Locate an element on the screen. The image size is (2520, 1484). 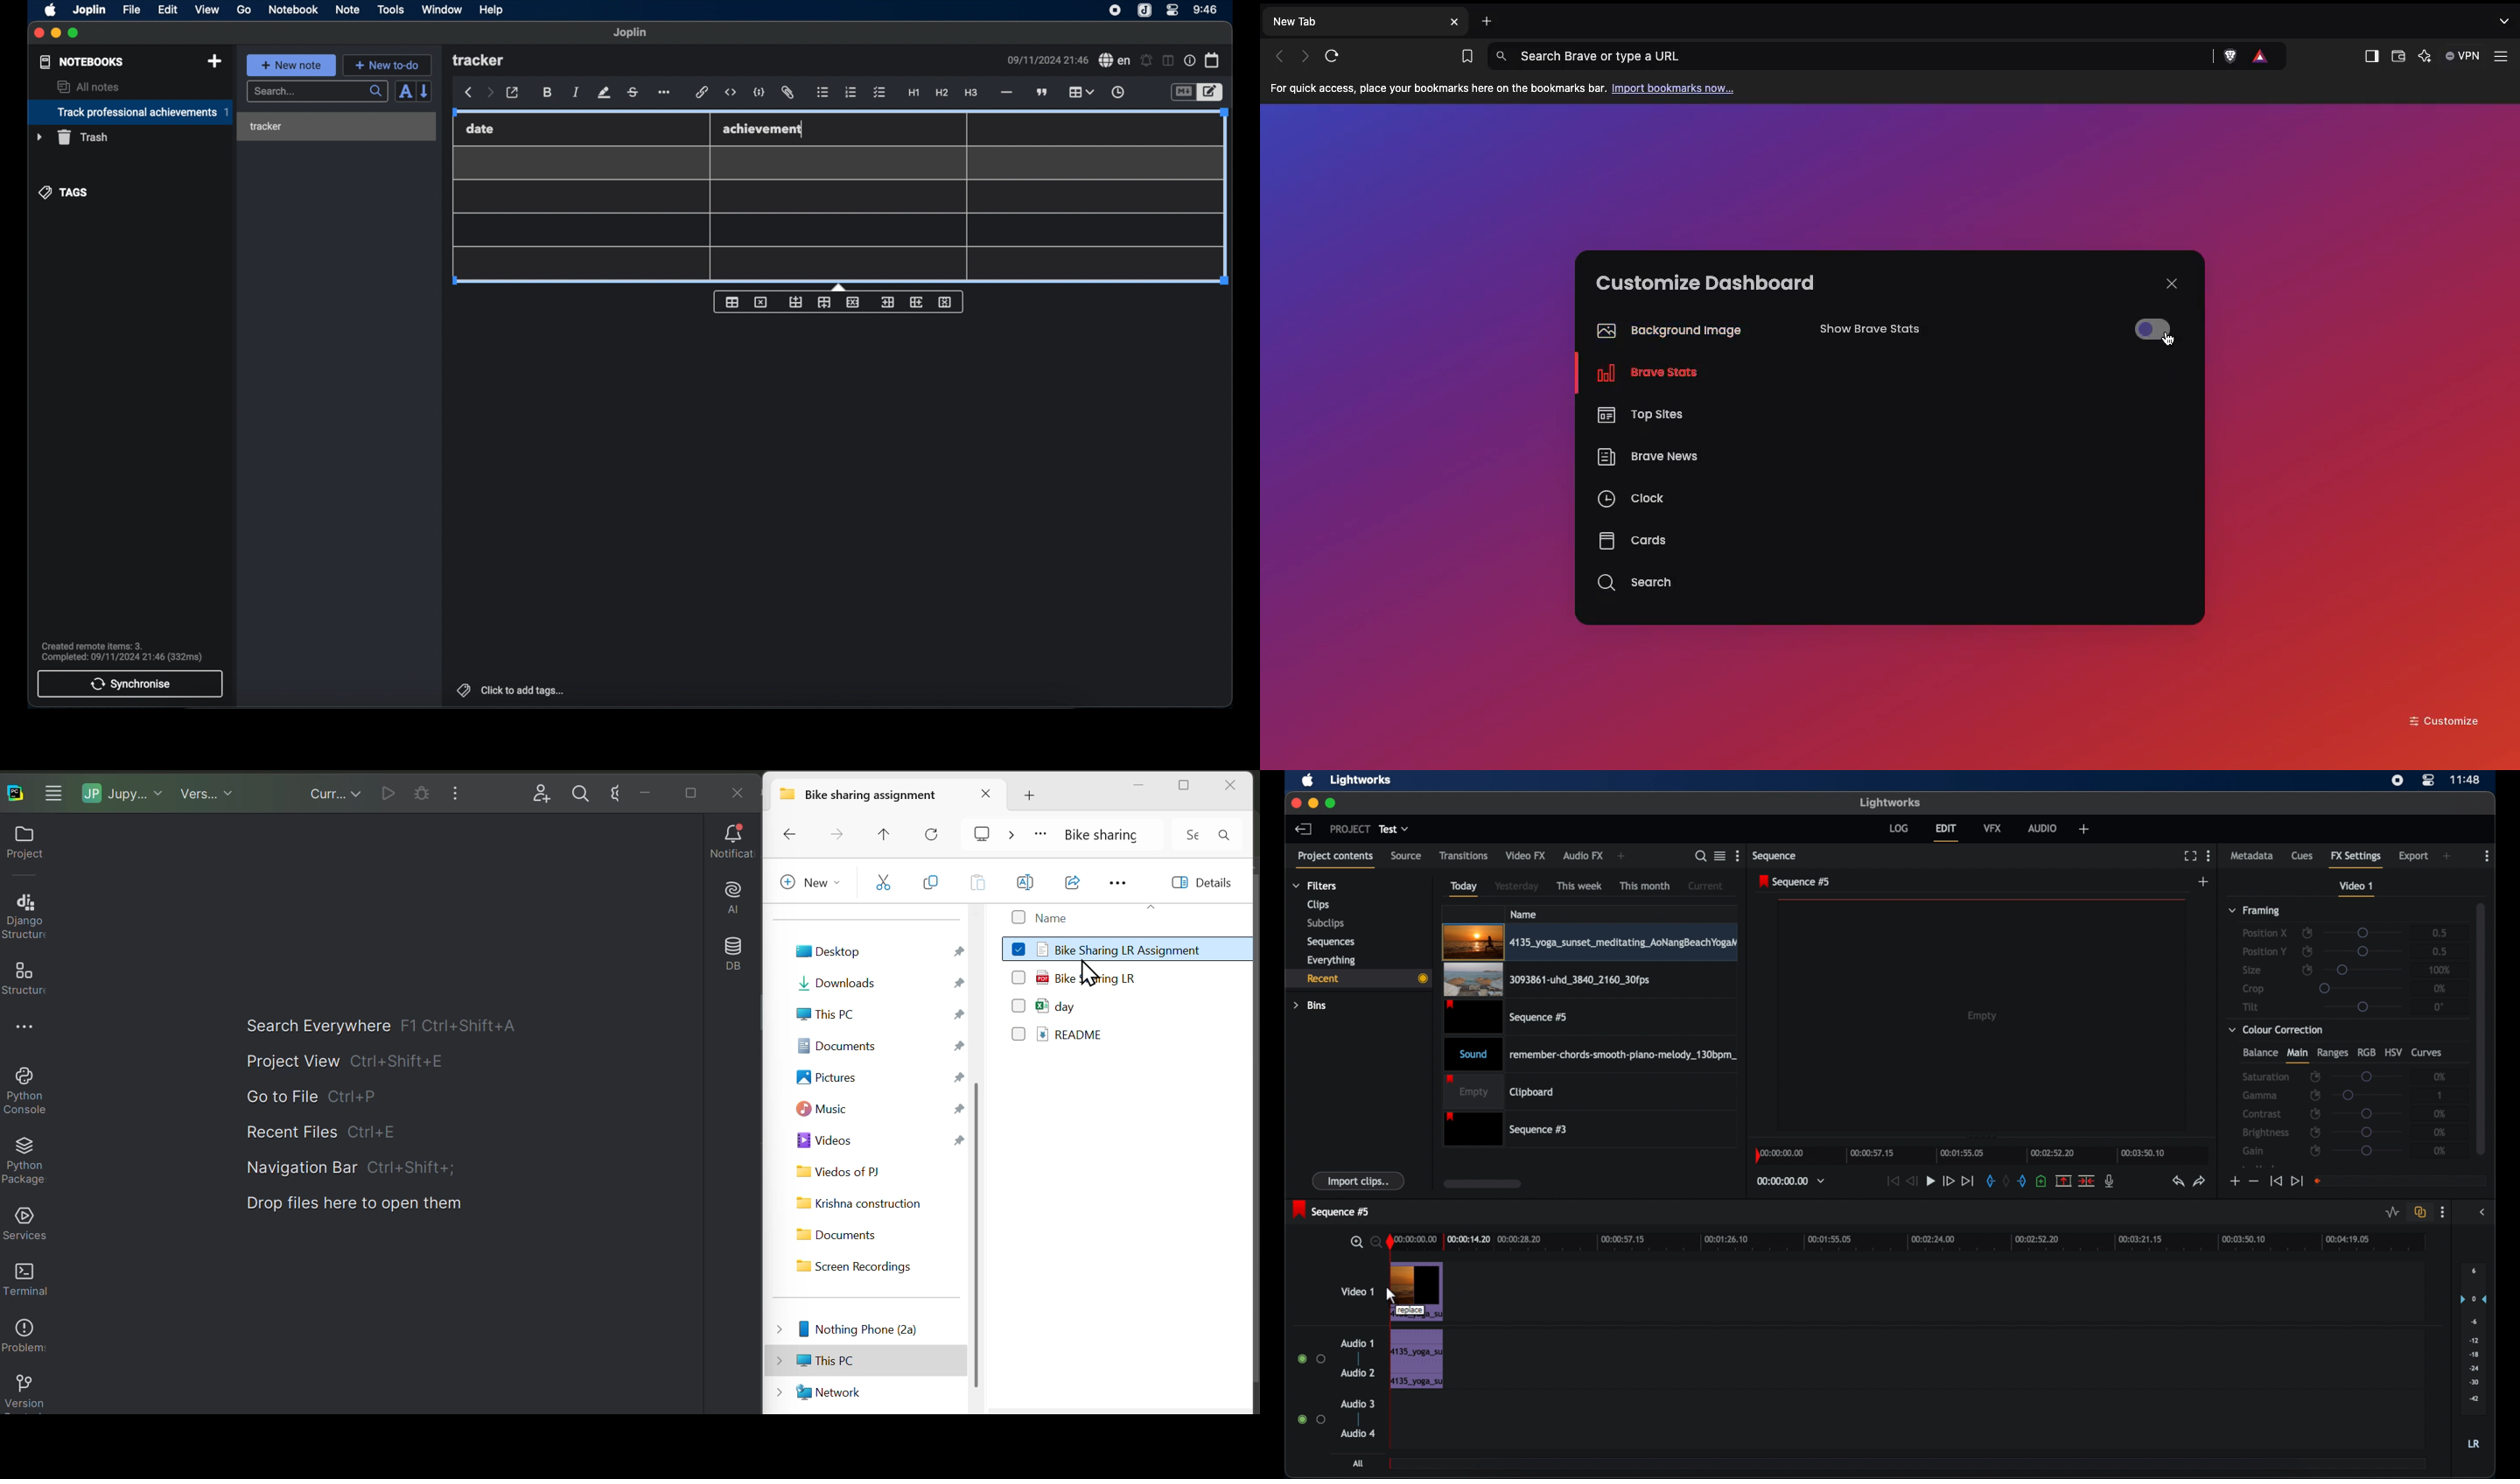
go is located at coordinates (245, 10).